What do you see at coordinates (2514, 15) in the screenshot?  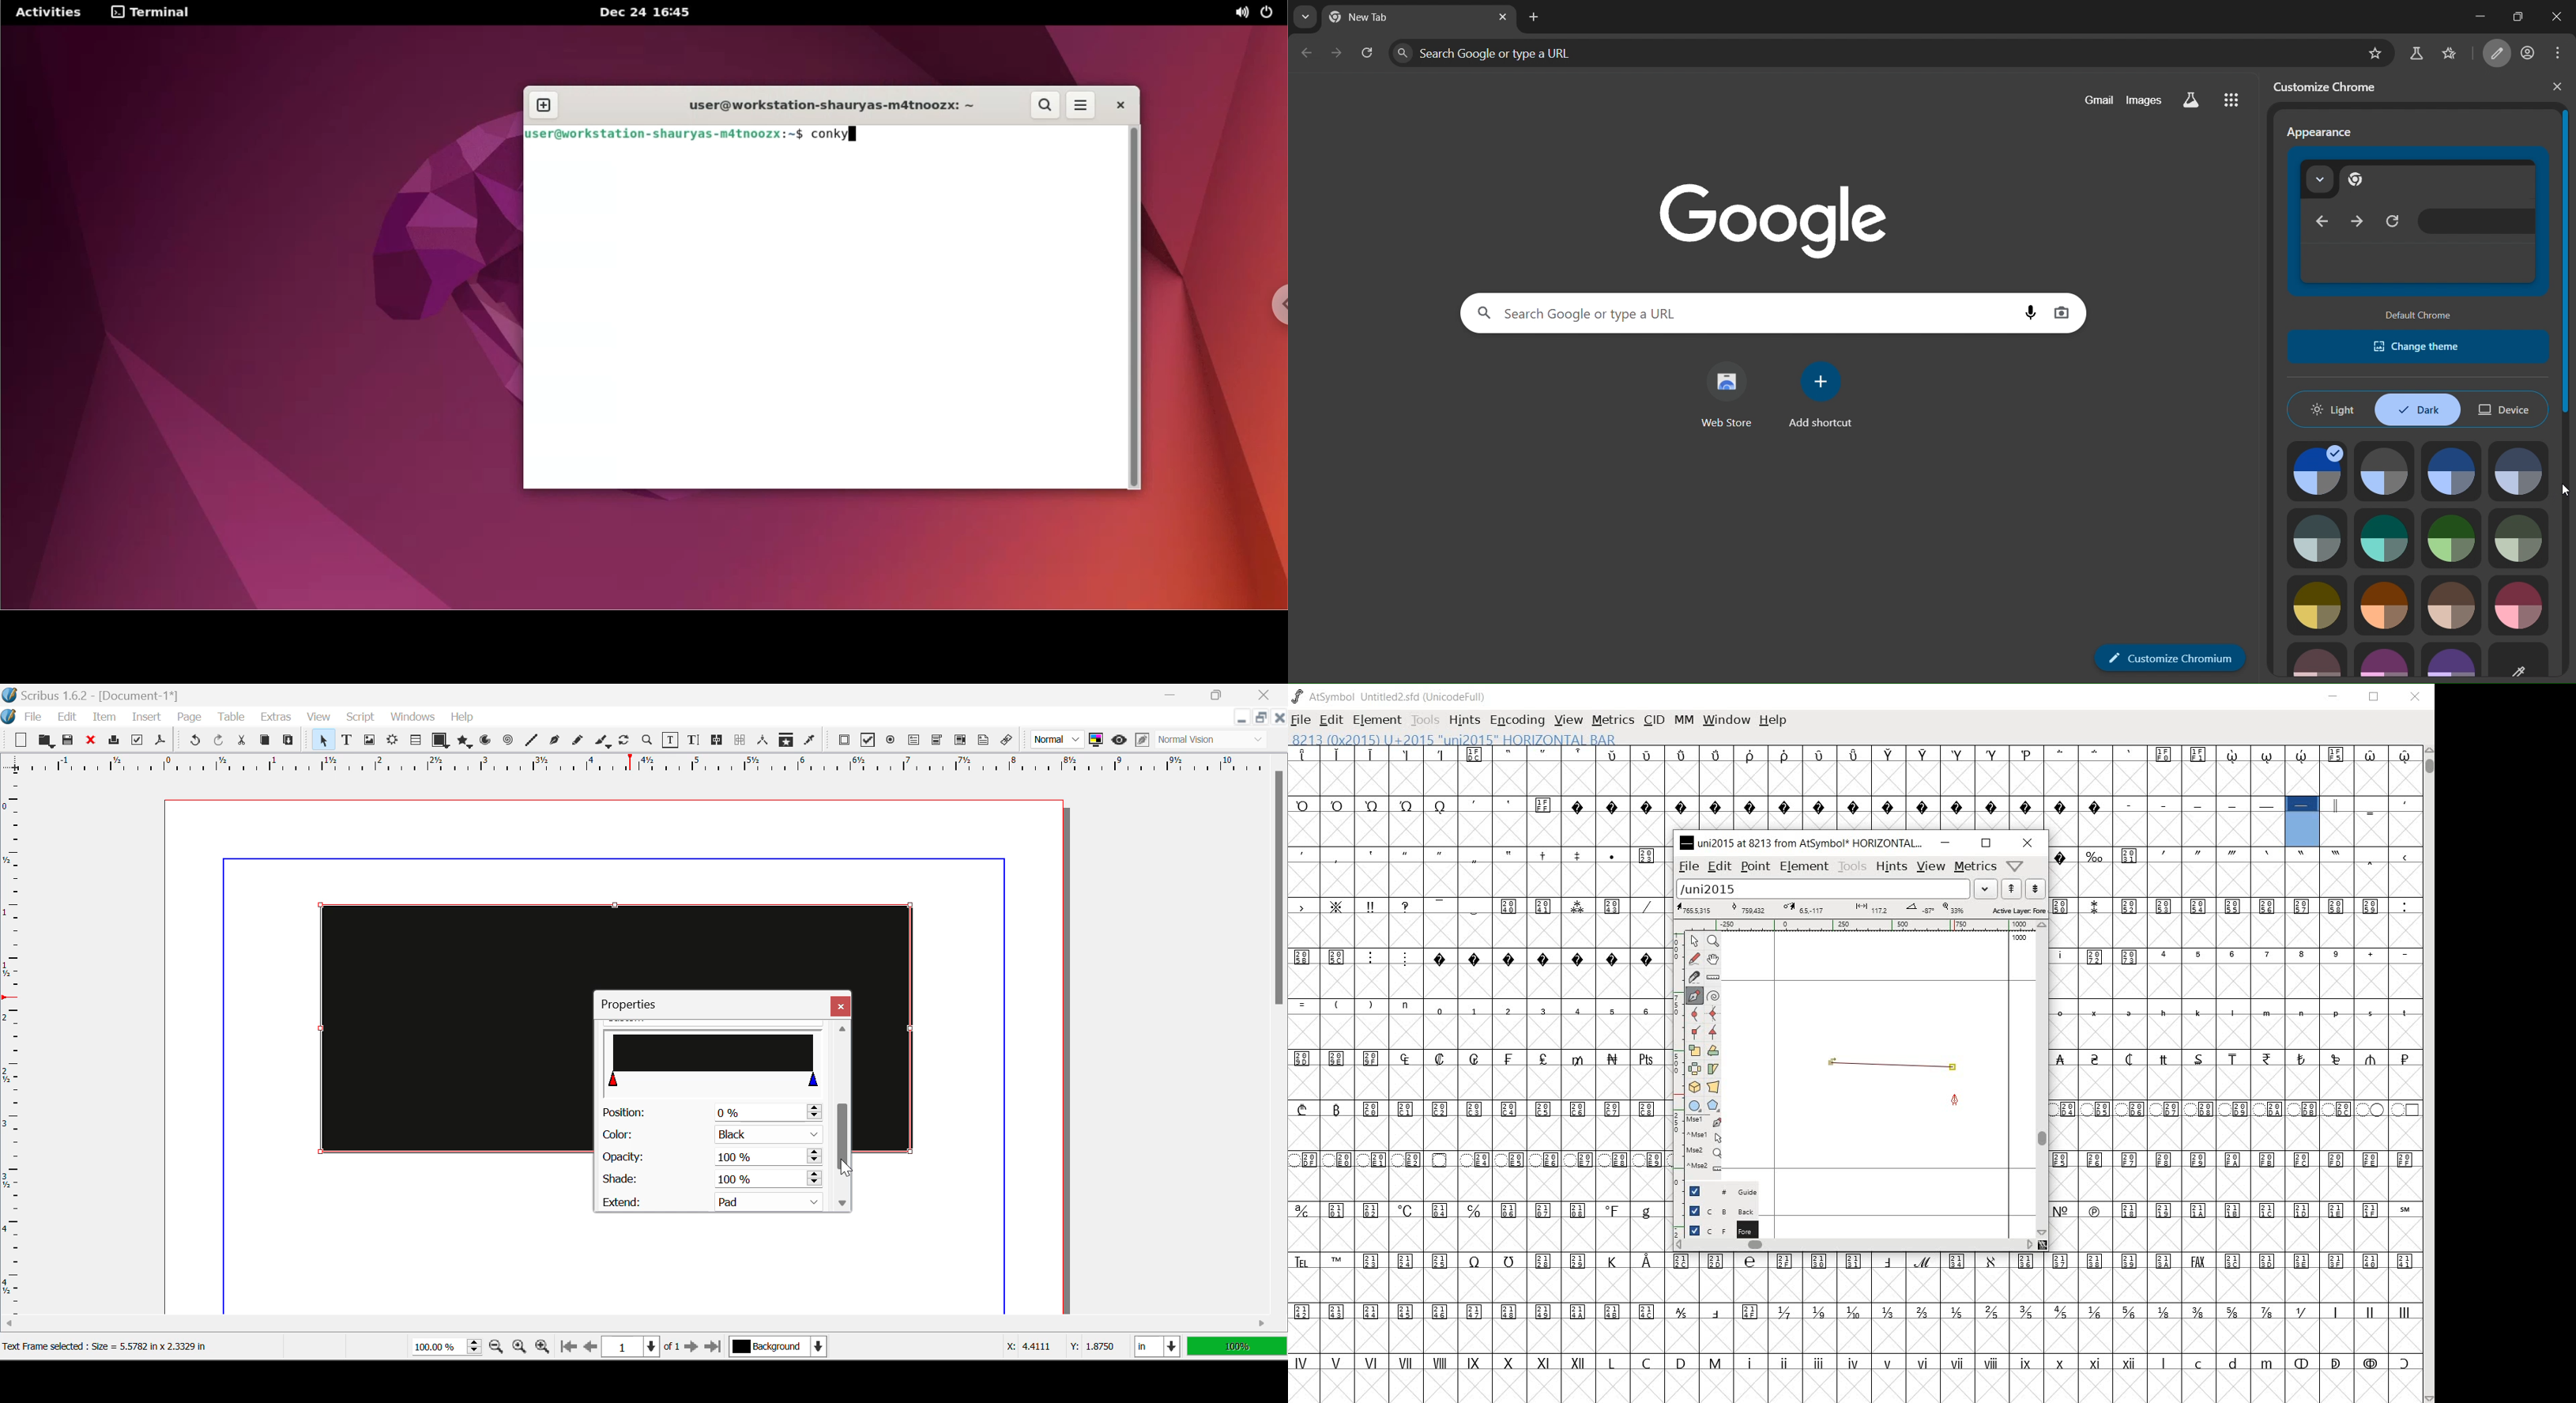 I see `maximize` at bounding box center [2514, 15].